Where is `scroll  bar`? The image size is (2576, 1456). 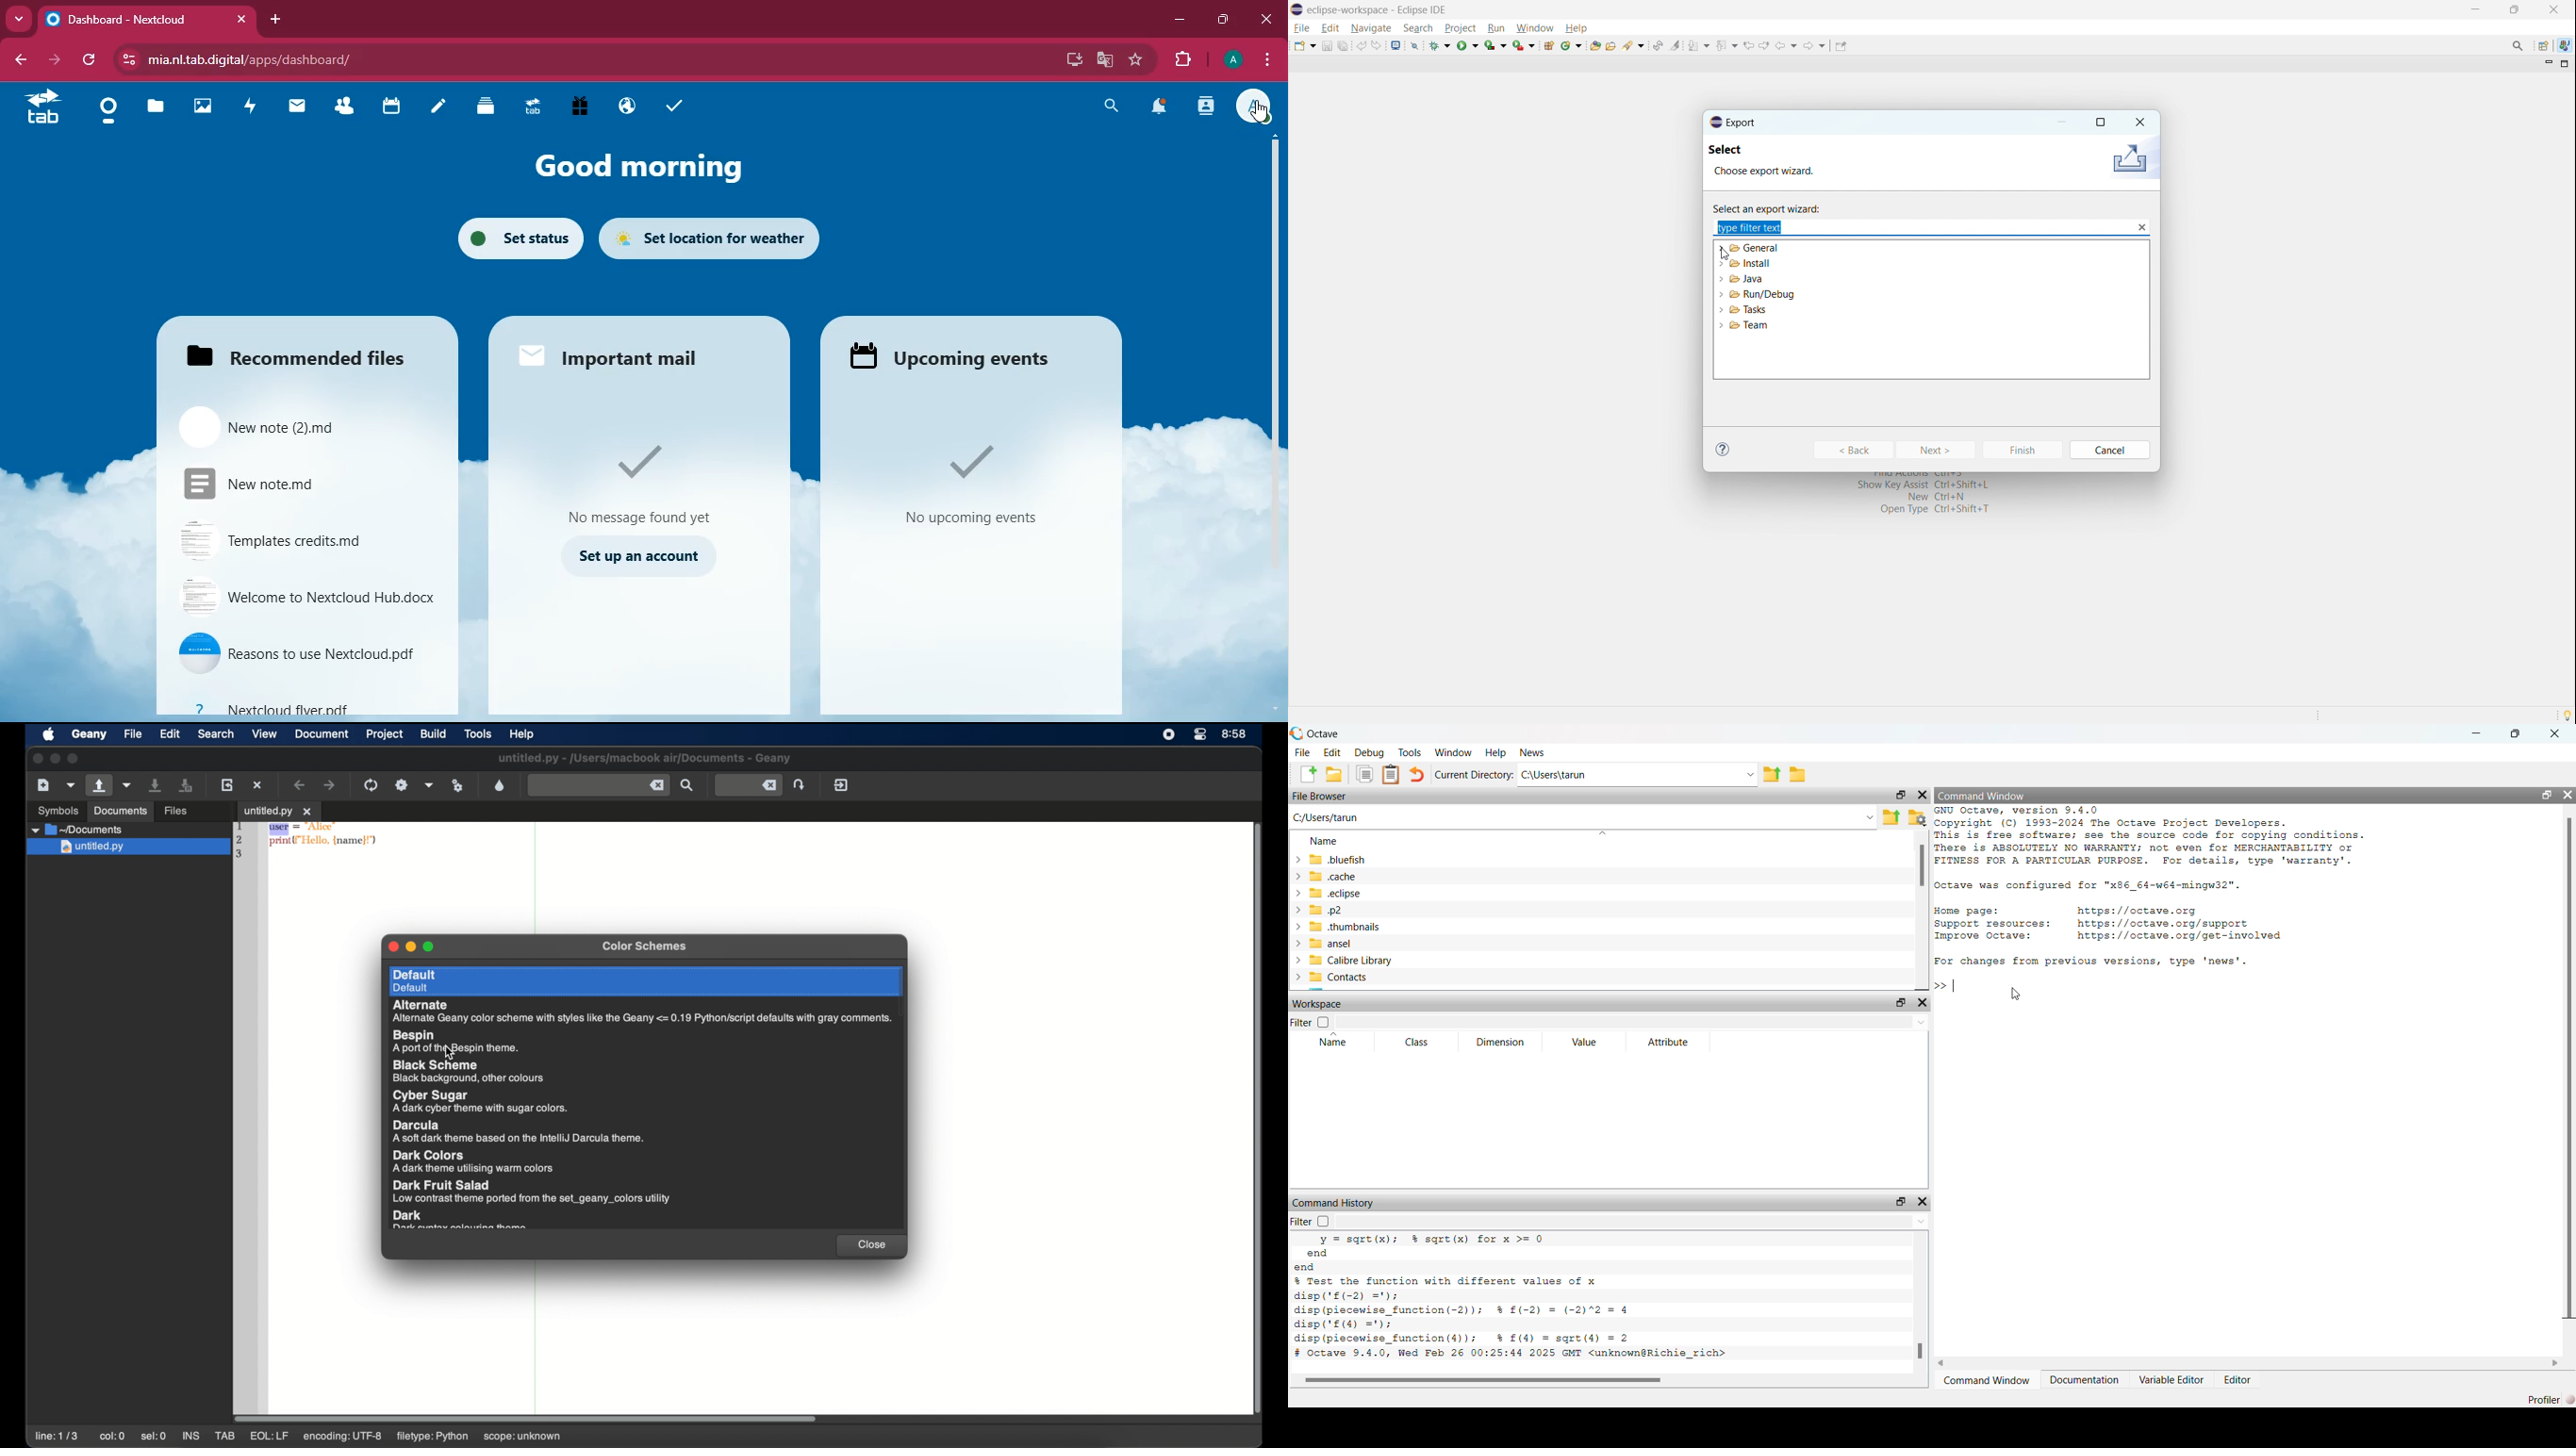 scroll  bar is located at coordinates (1269, 300).